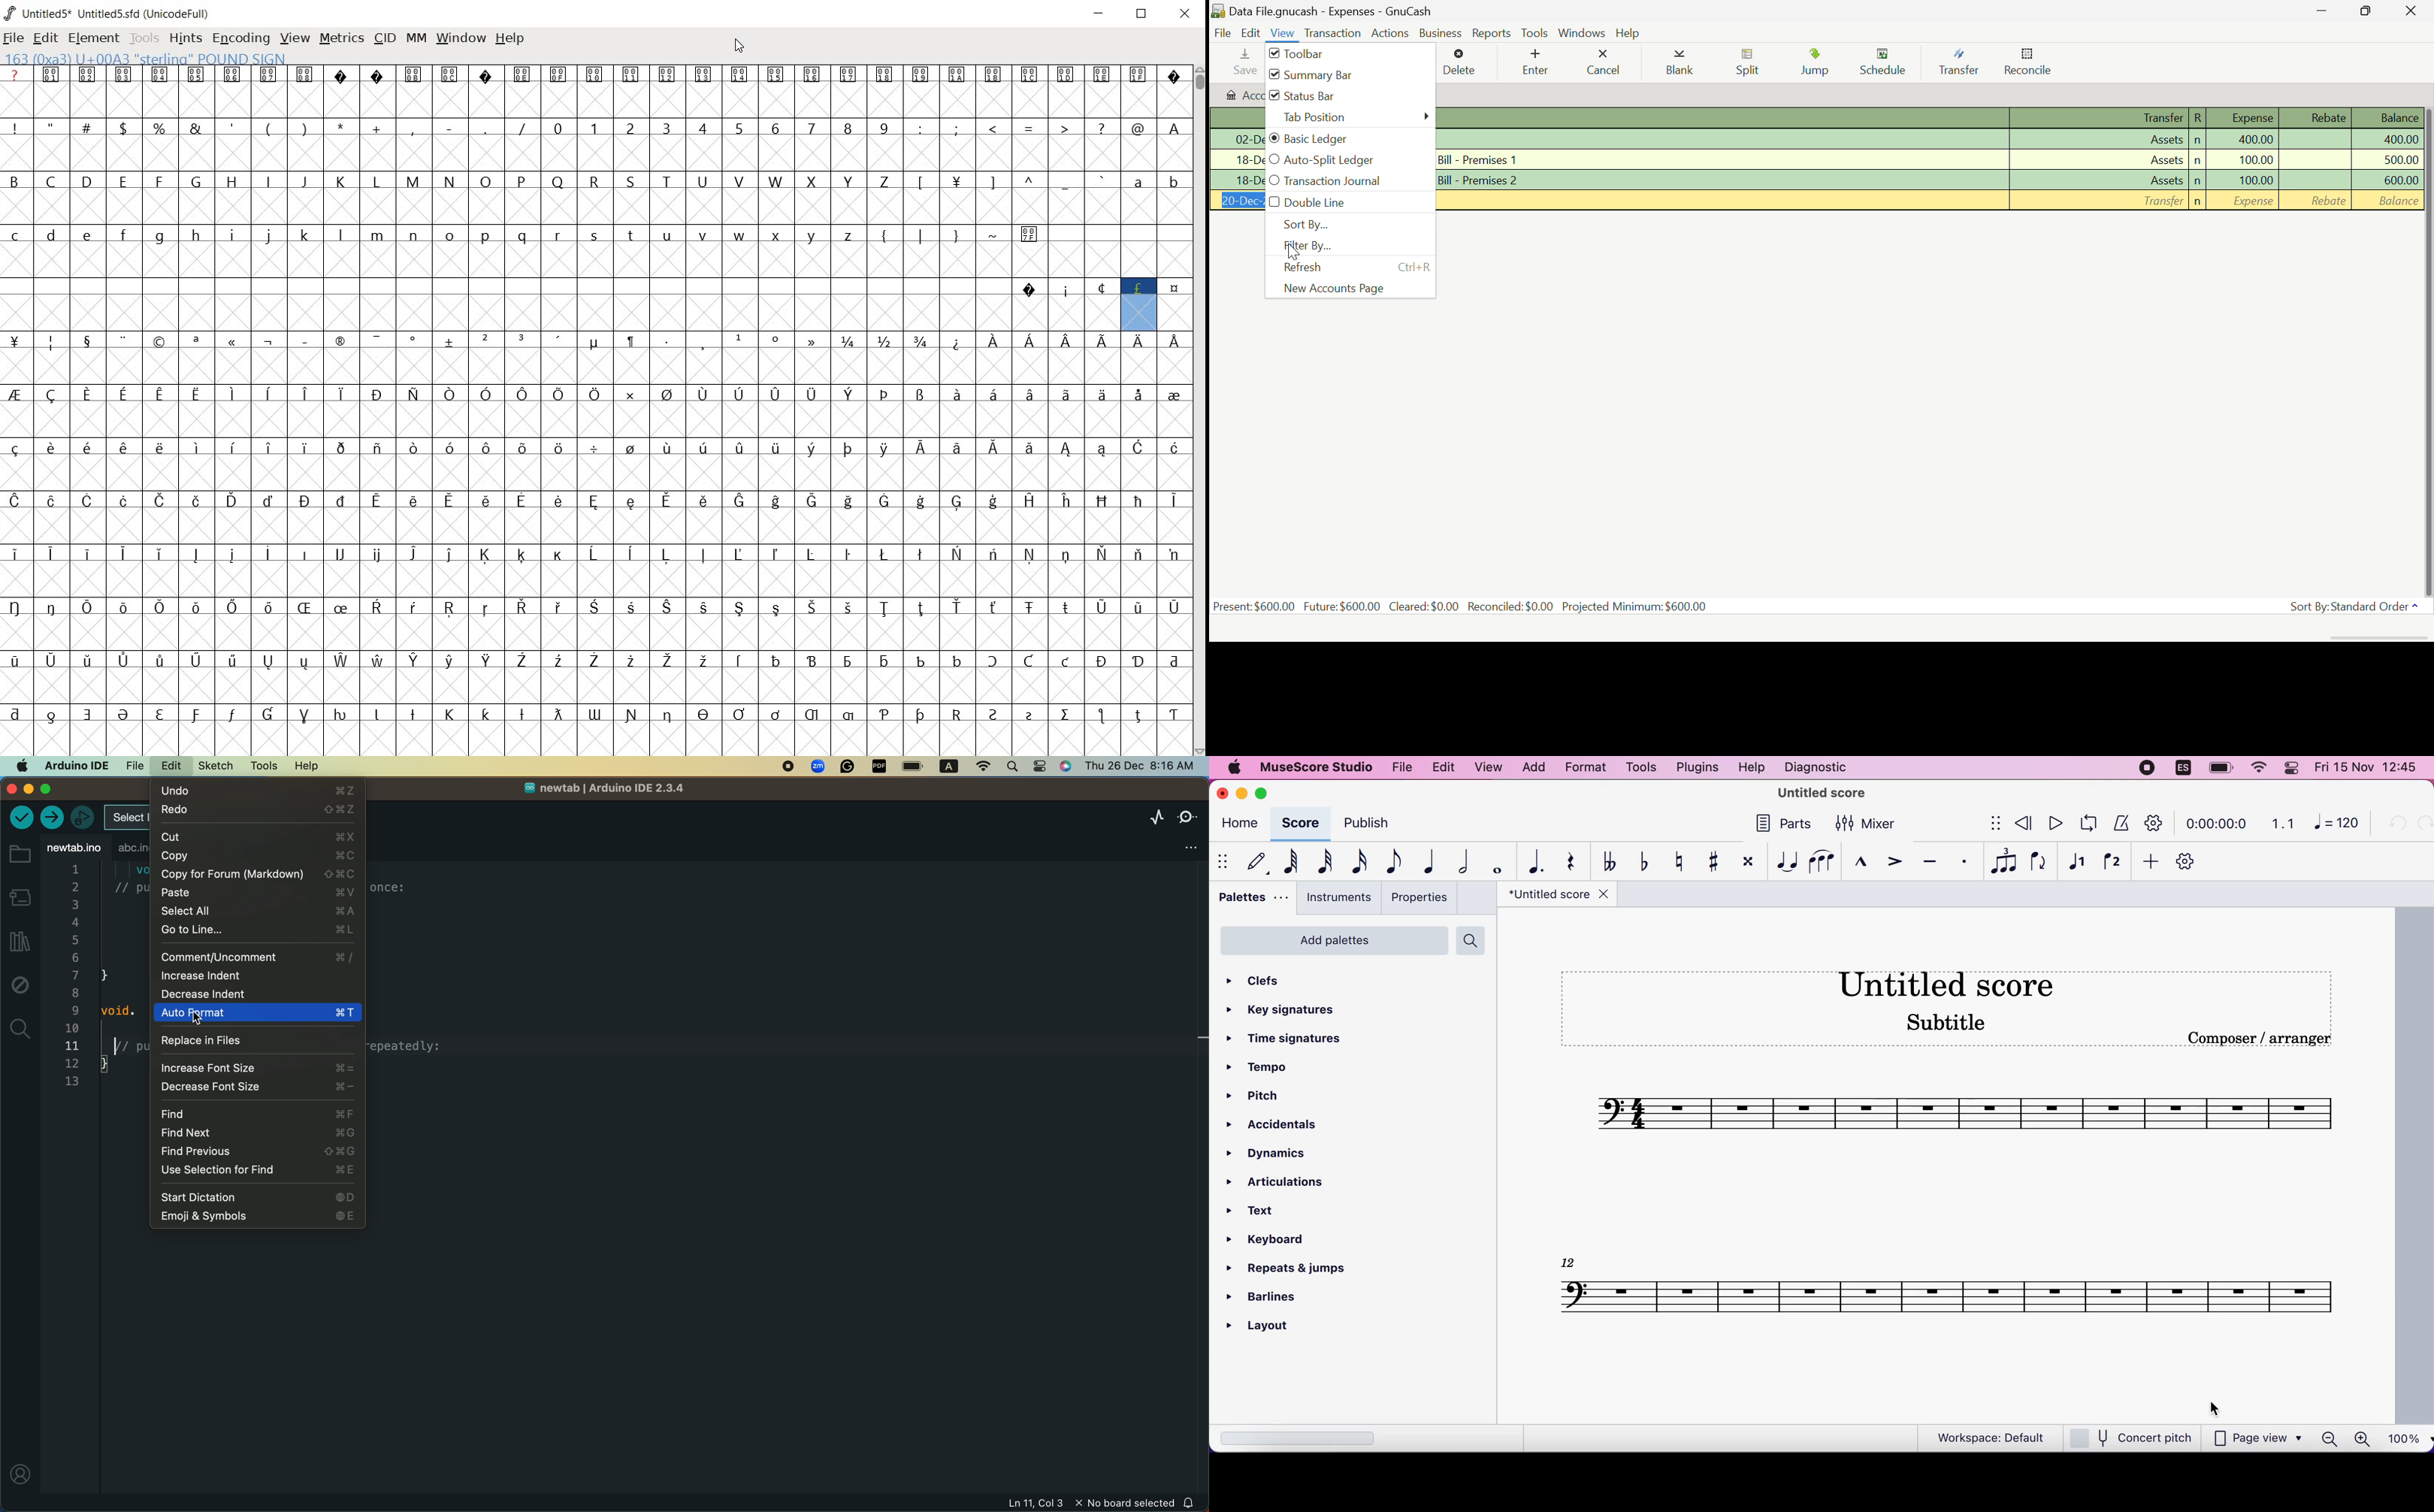 The width and height of the screenshot is (2436, 1512). Describe the element at coordinates (1858, 857) in the screenshot. I see `marcato` at that location.